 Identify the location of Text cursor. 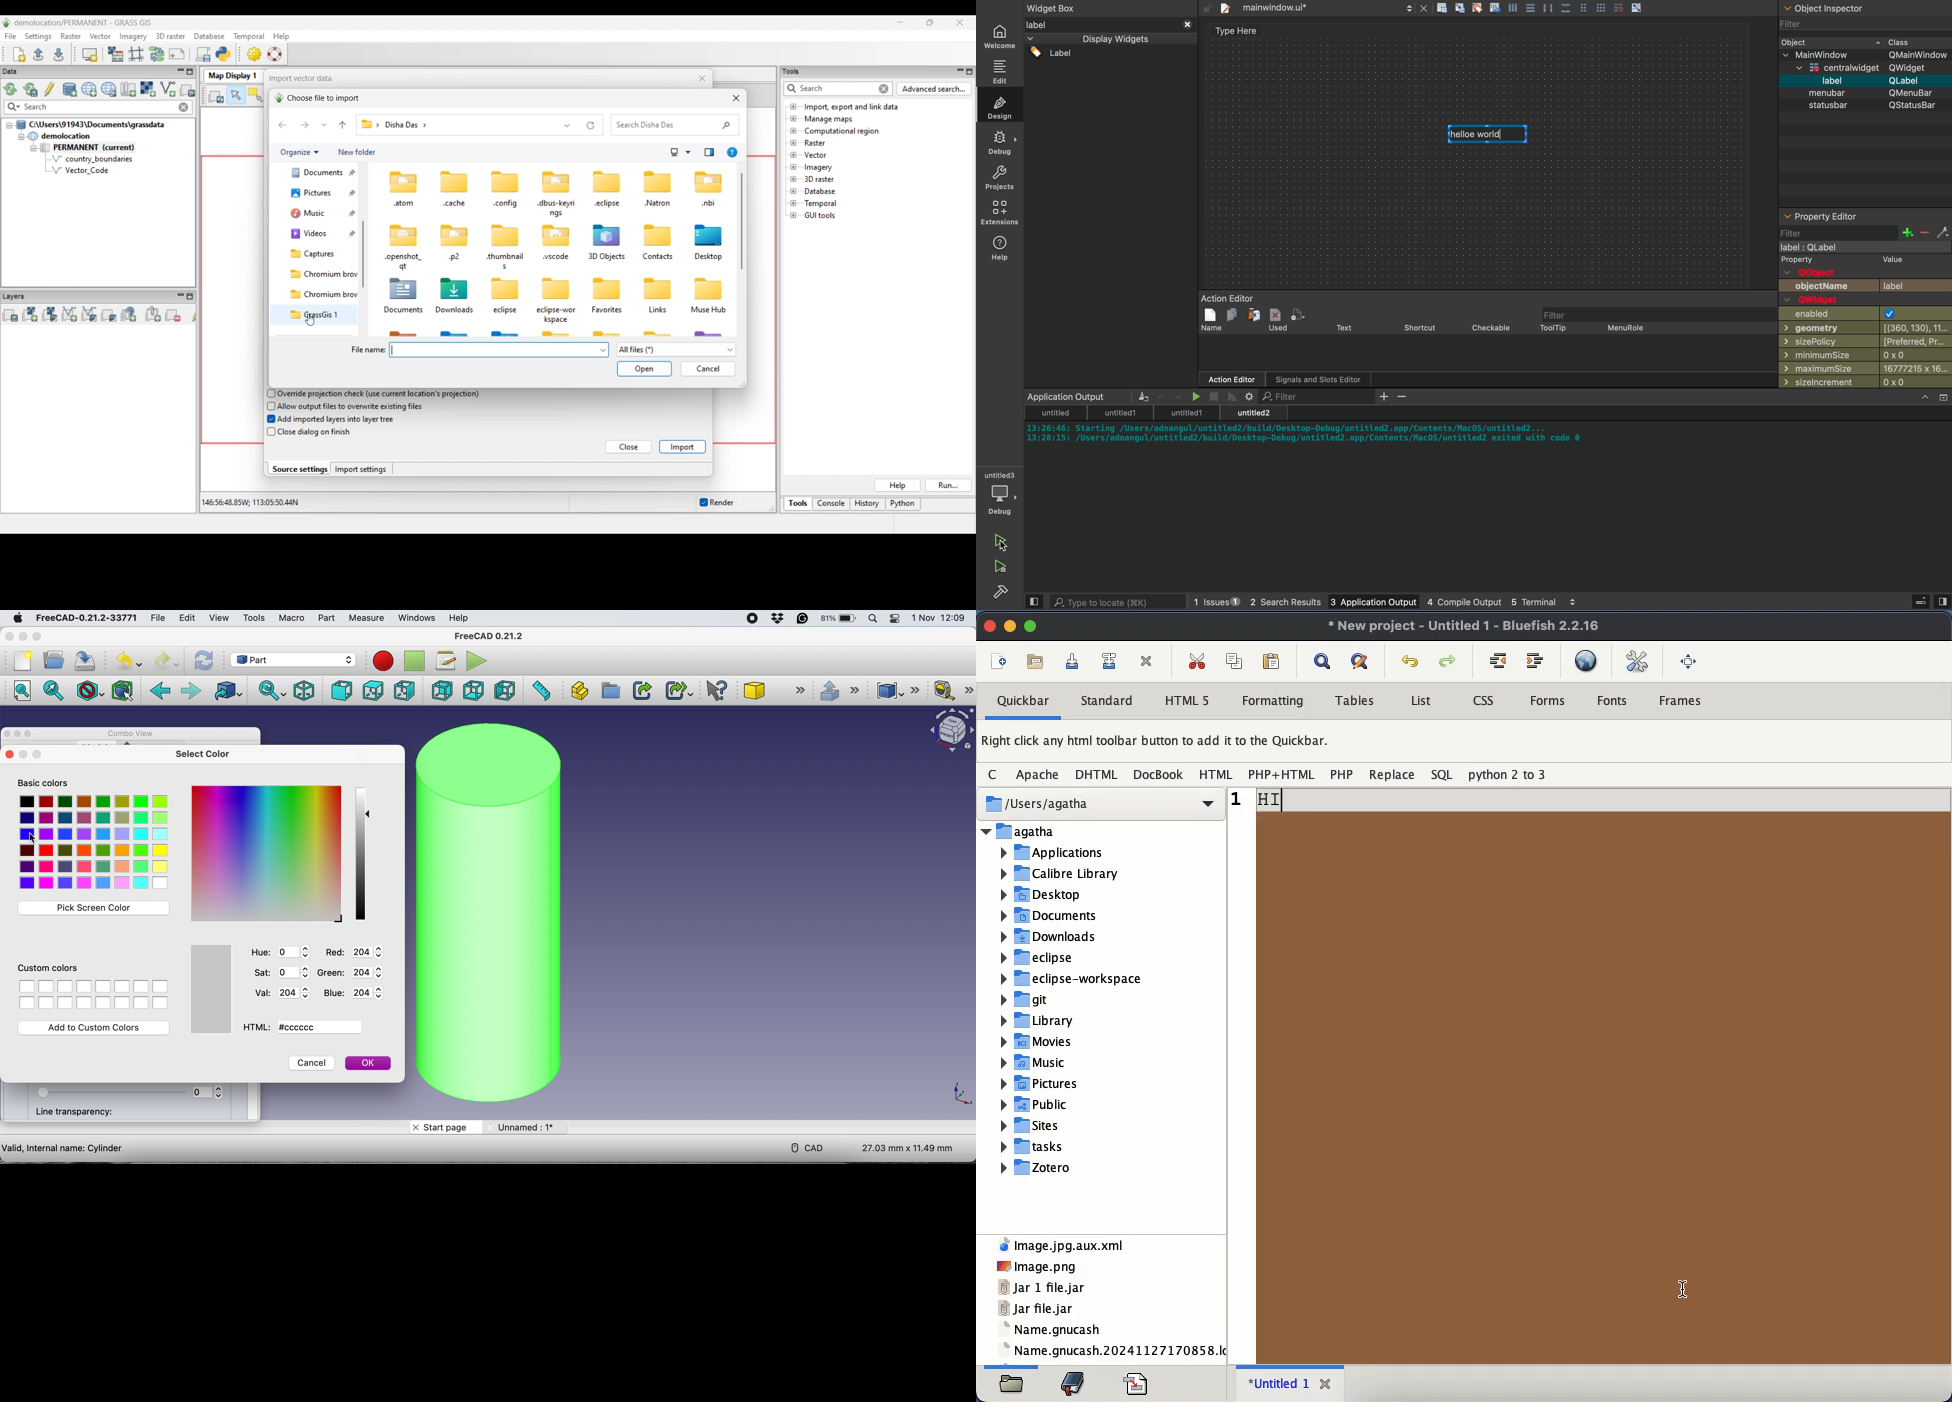
(1489, 135).